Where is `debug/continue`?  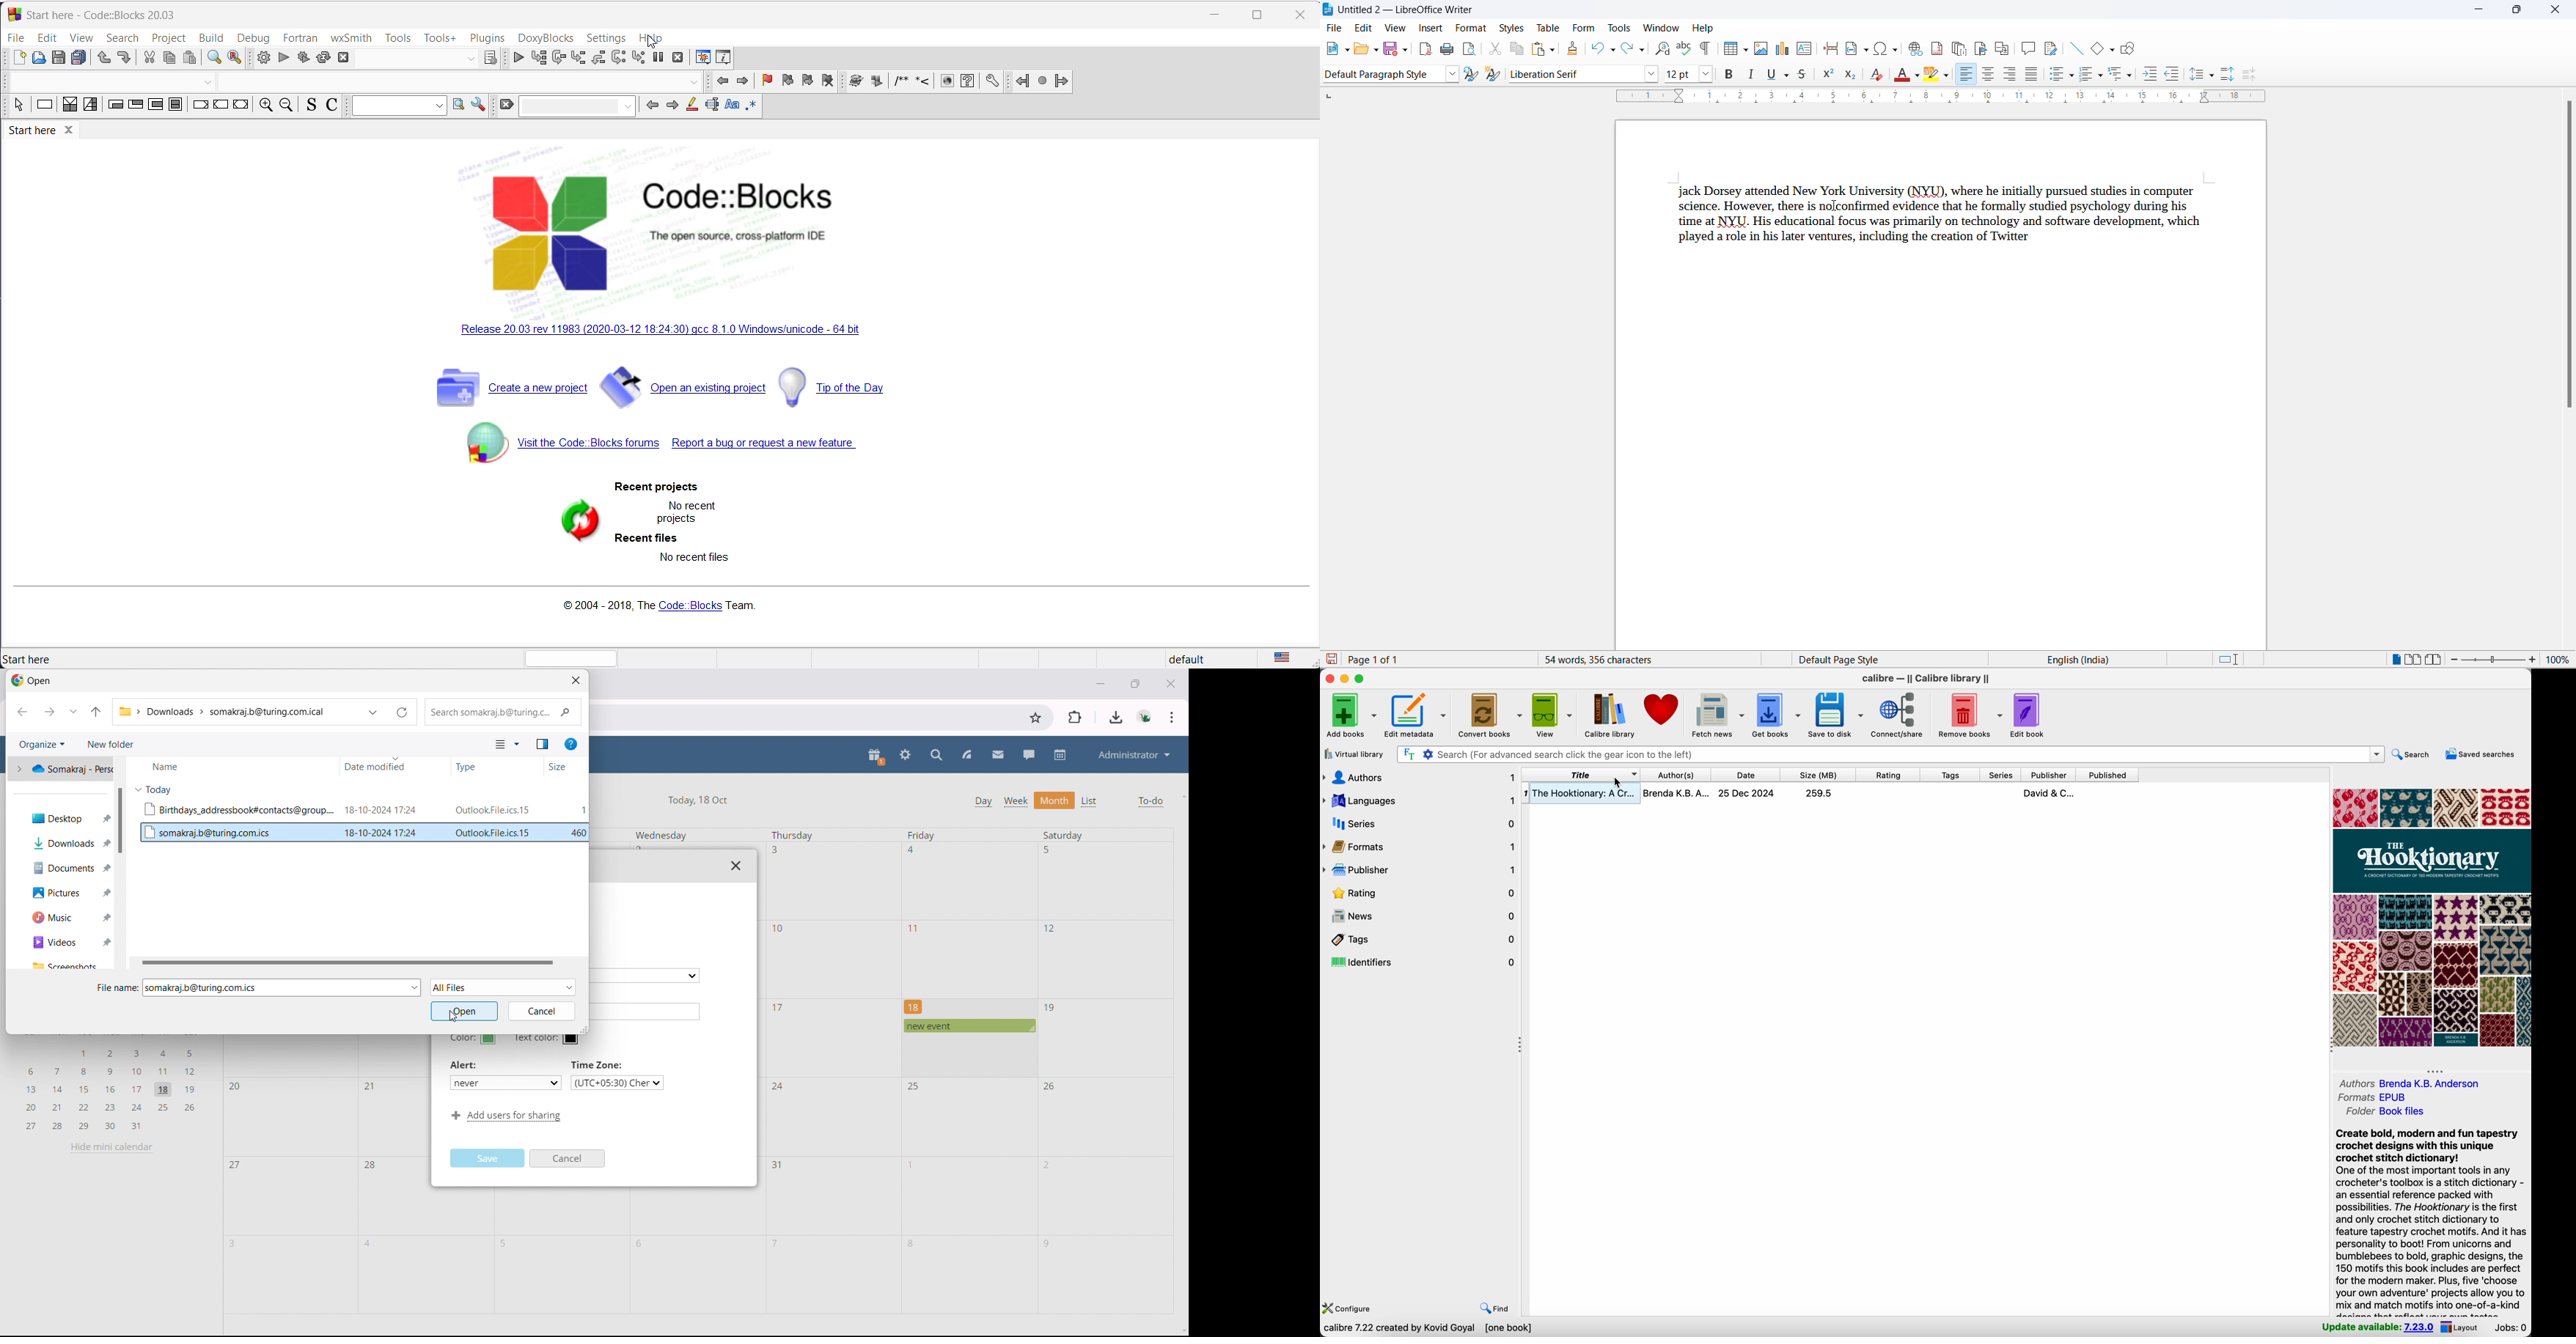 debug/continue is located at coordinates (520, 59).